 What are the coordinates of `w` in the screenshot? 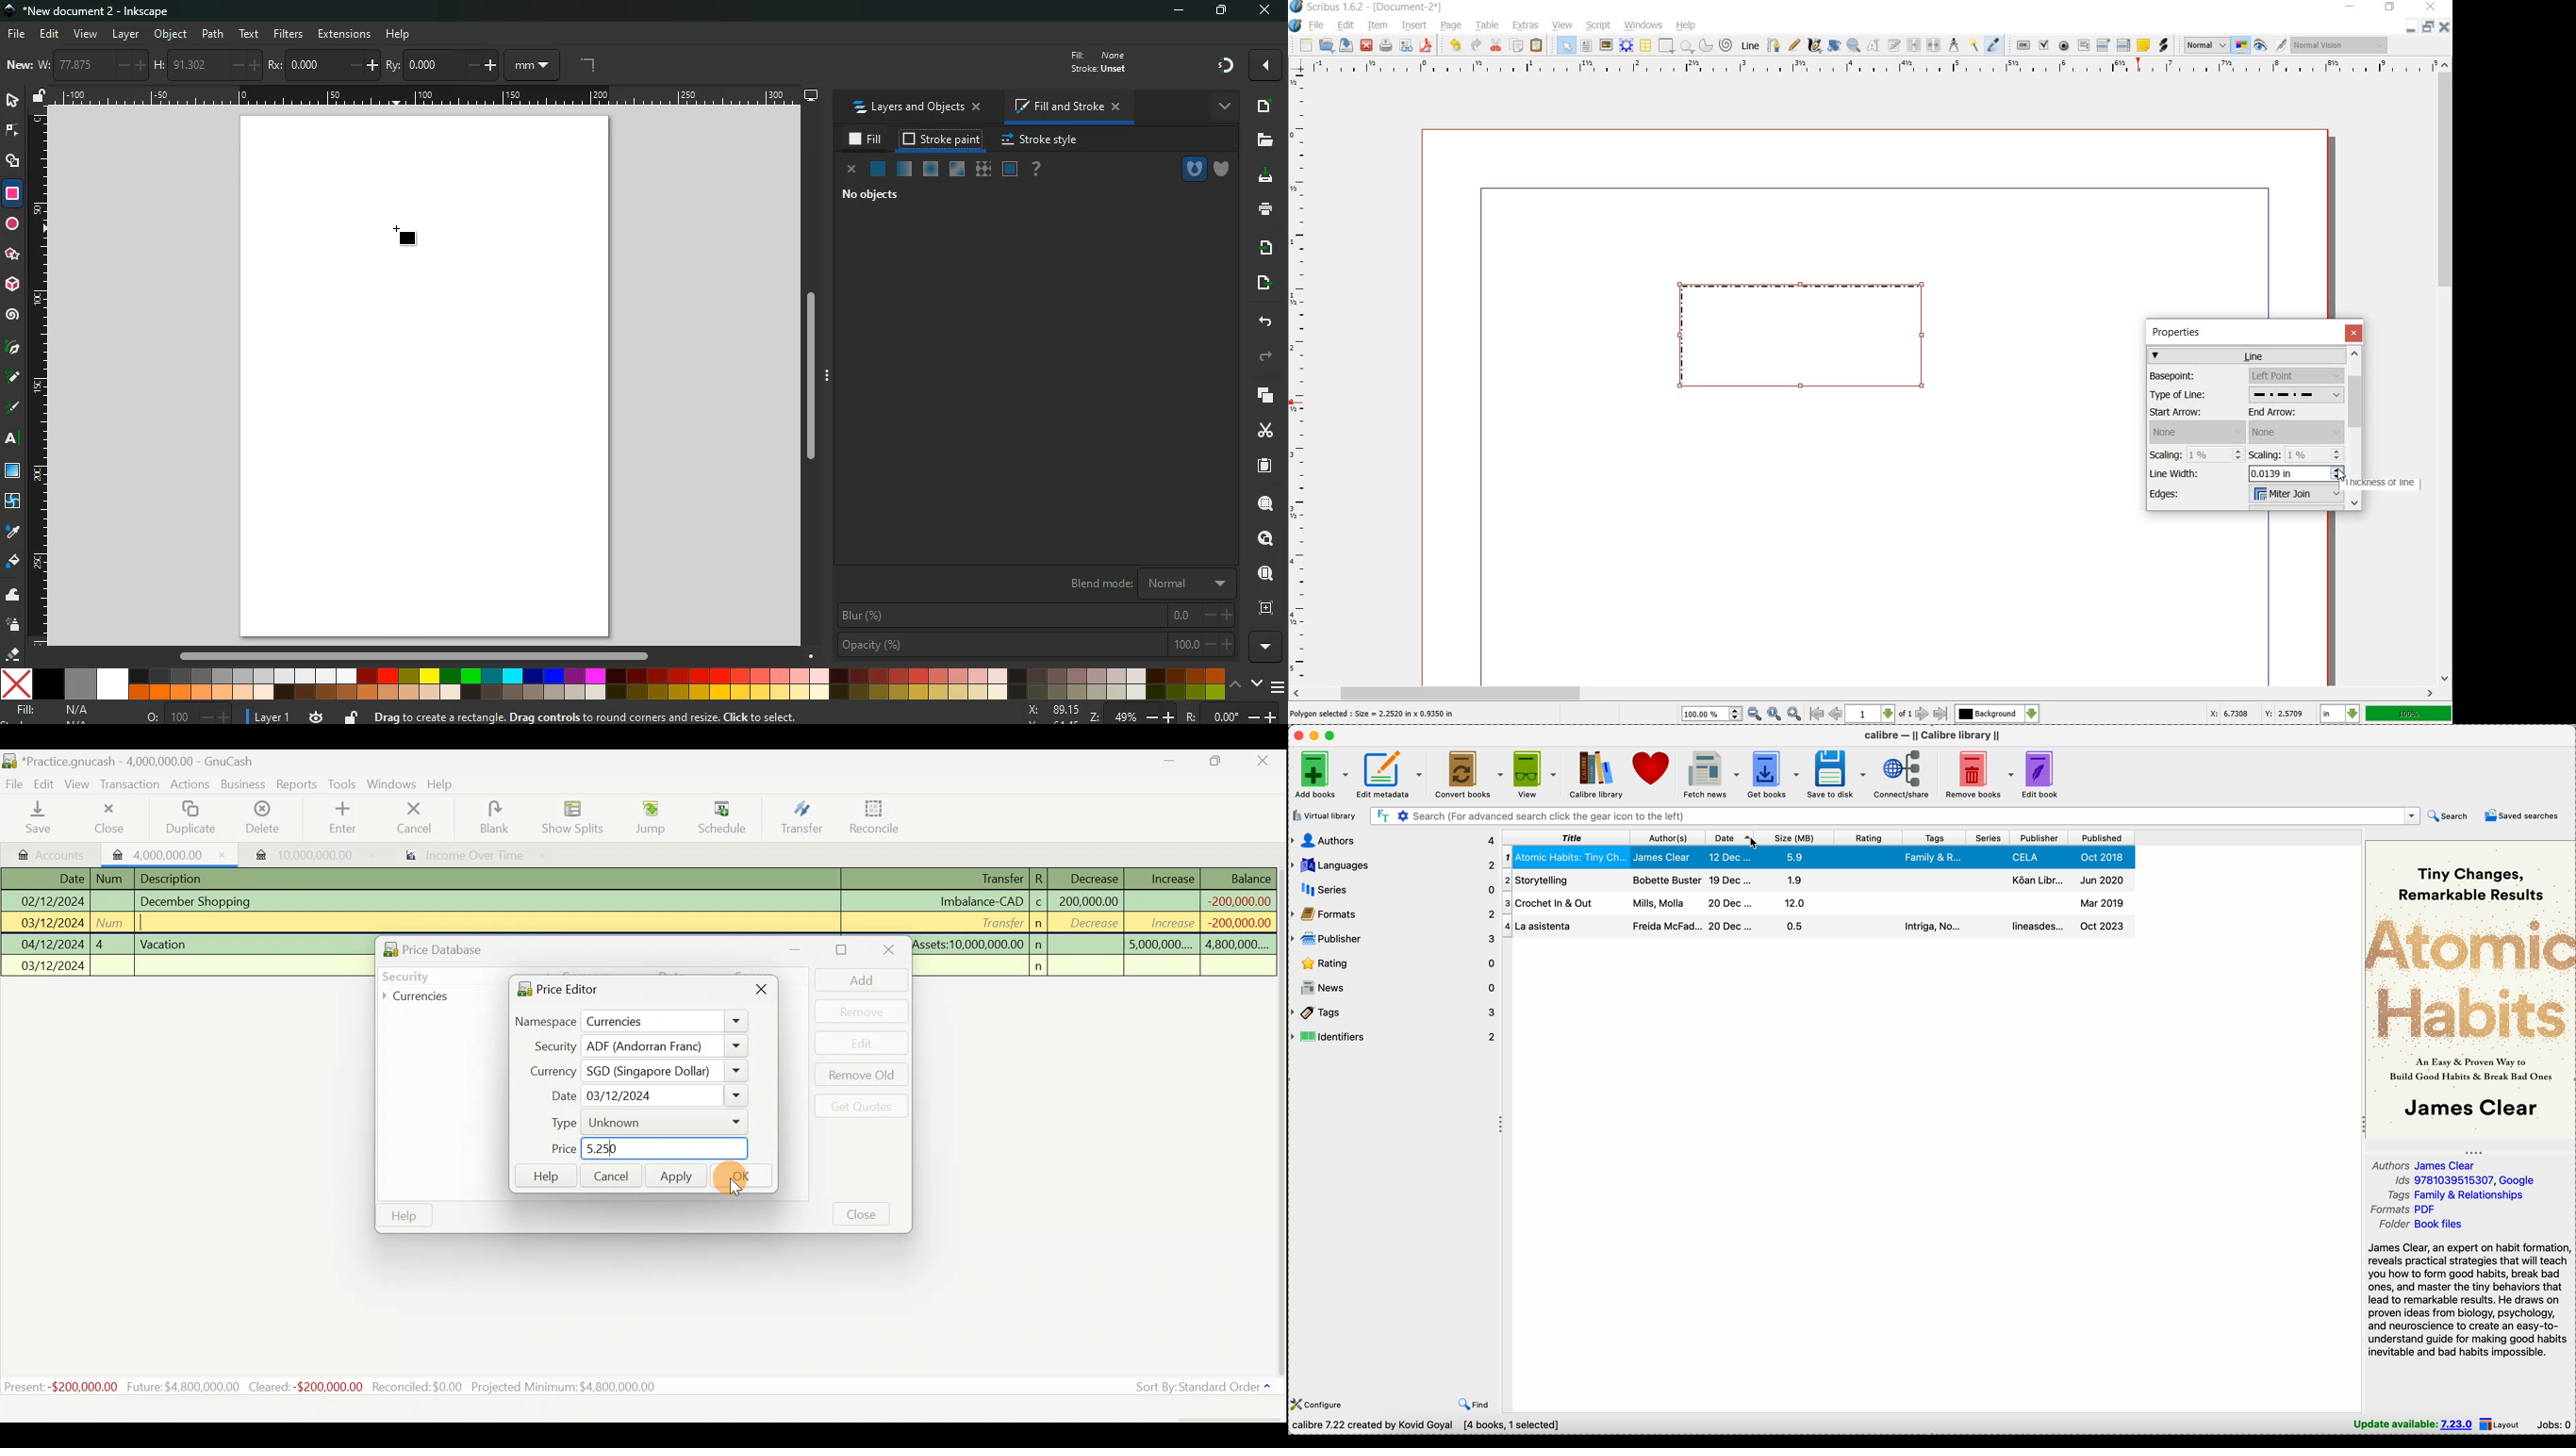 It's located at (91, 66).